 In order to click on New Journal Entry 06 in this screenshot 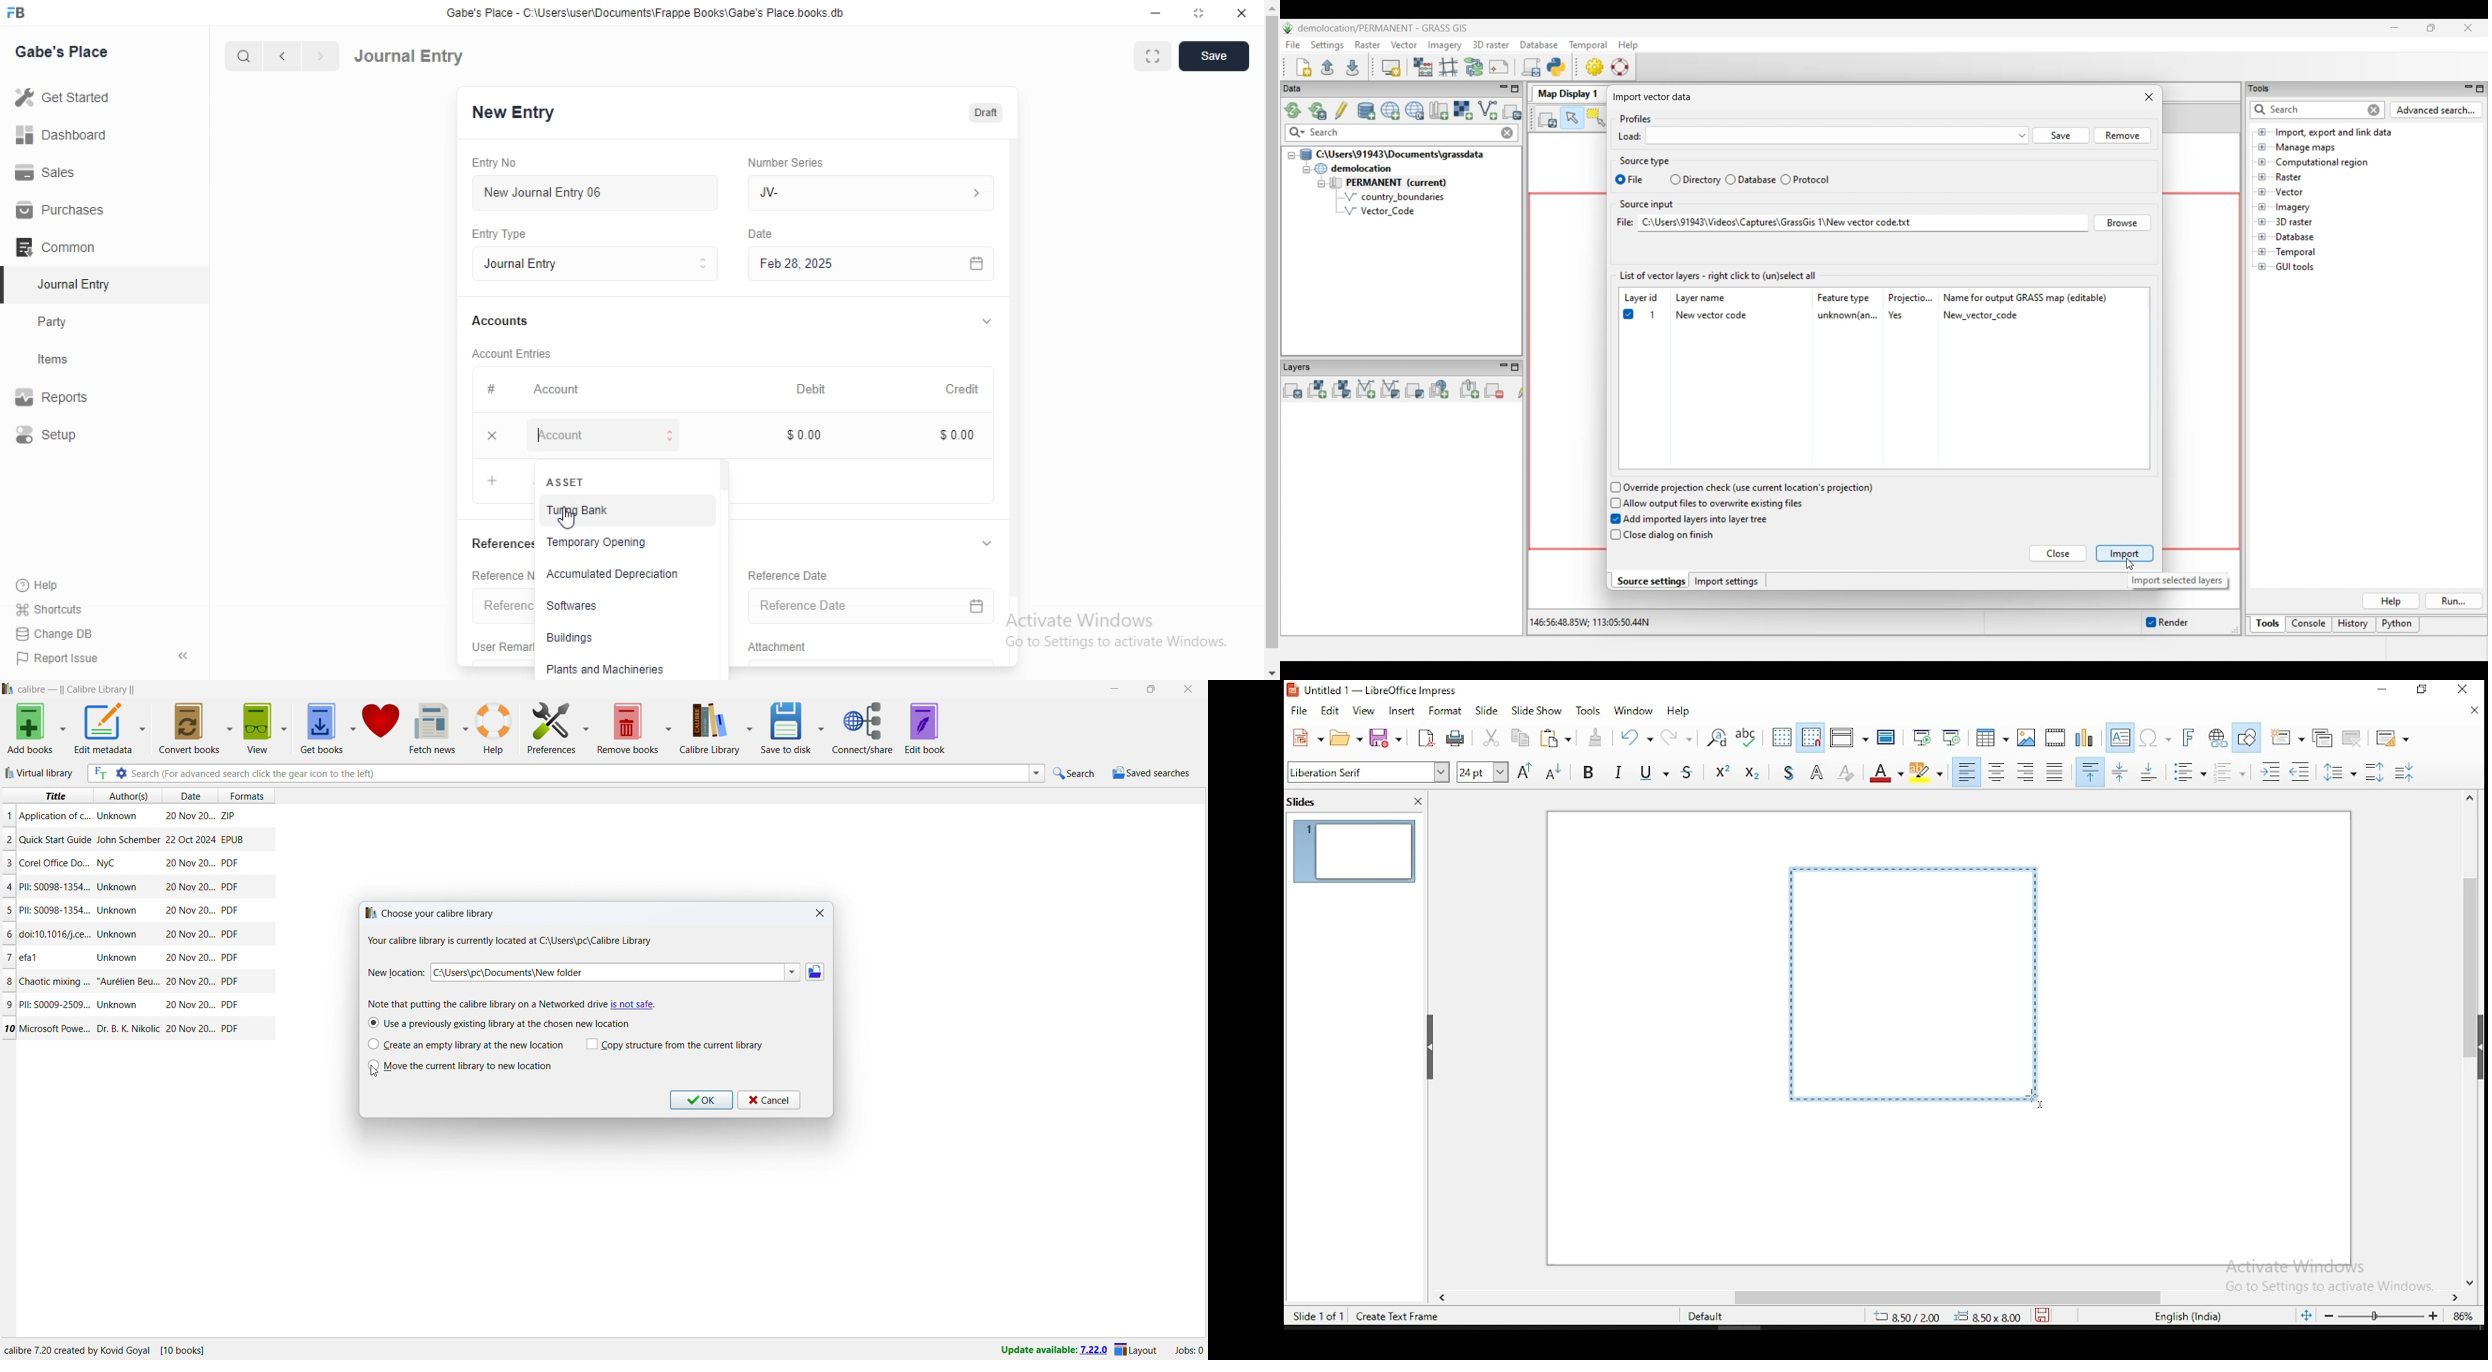, I will do `click(597, 191)`.